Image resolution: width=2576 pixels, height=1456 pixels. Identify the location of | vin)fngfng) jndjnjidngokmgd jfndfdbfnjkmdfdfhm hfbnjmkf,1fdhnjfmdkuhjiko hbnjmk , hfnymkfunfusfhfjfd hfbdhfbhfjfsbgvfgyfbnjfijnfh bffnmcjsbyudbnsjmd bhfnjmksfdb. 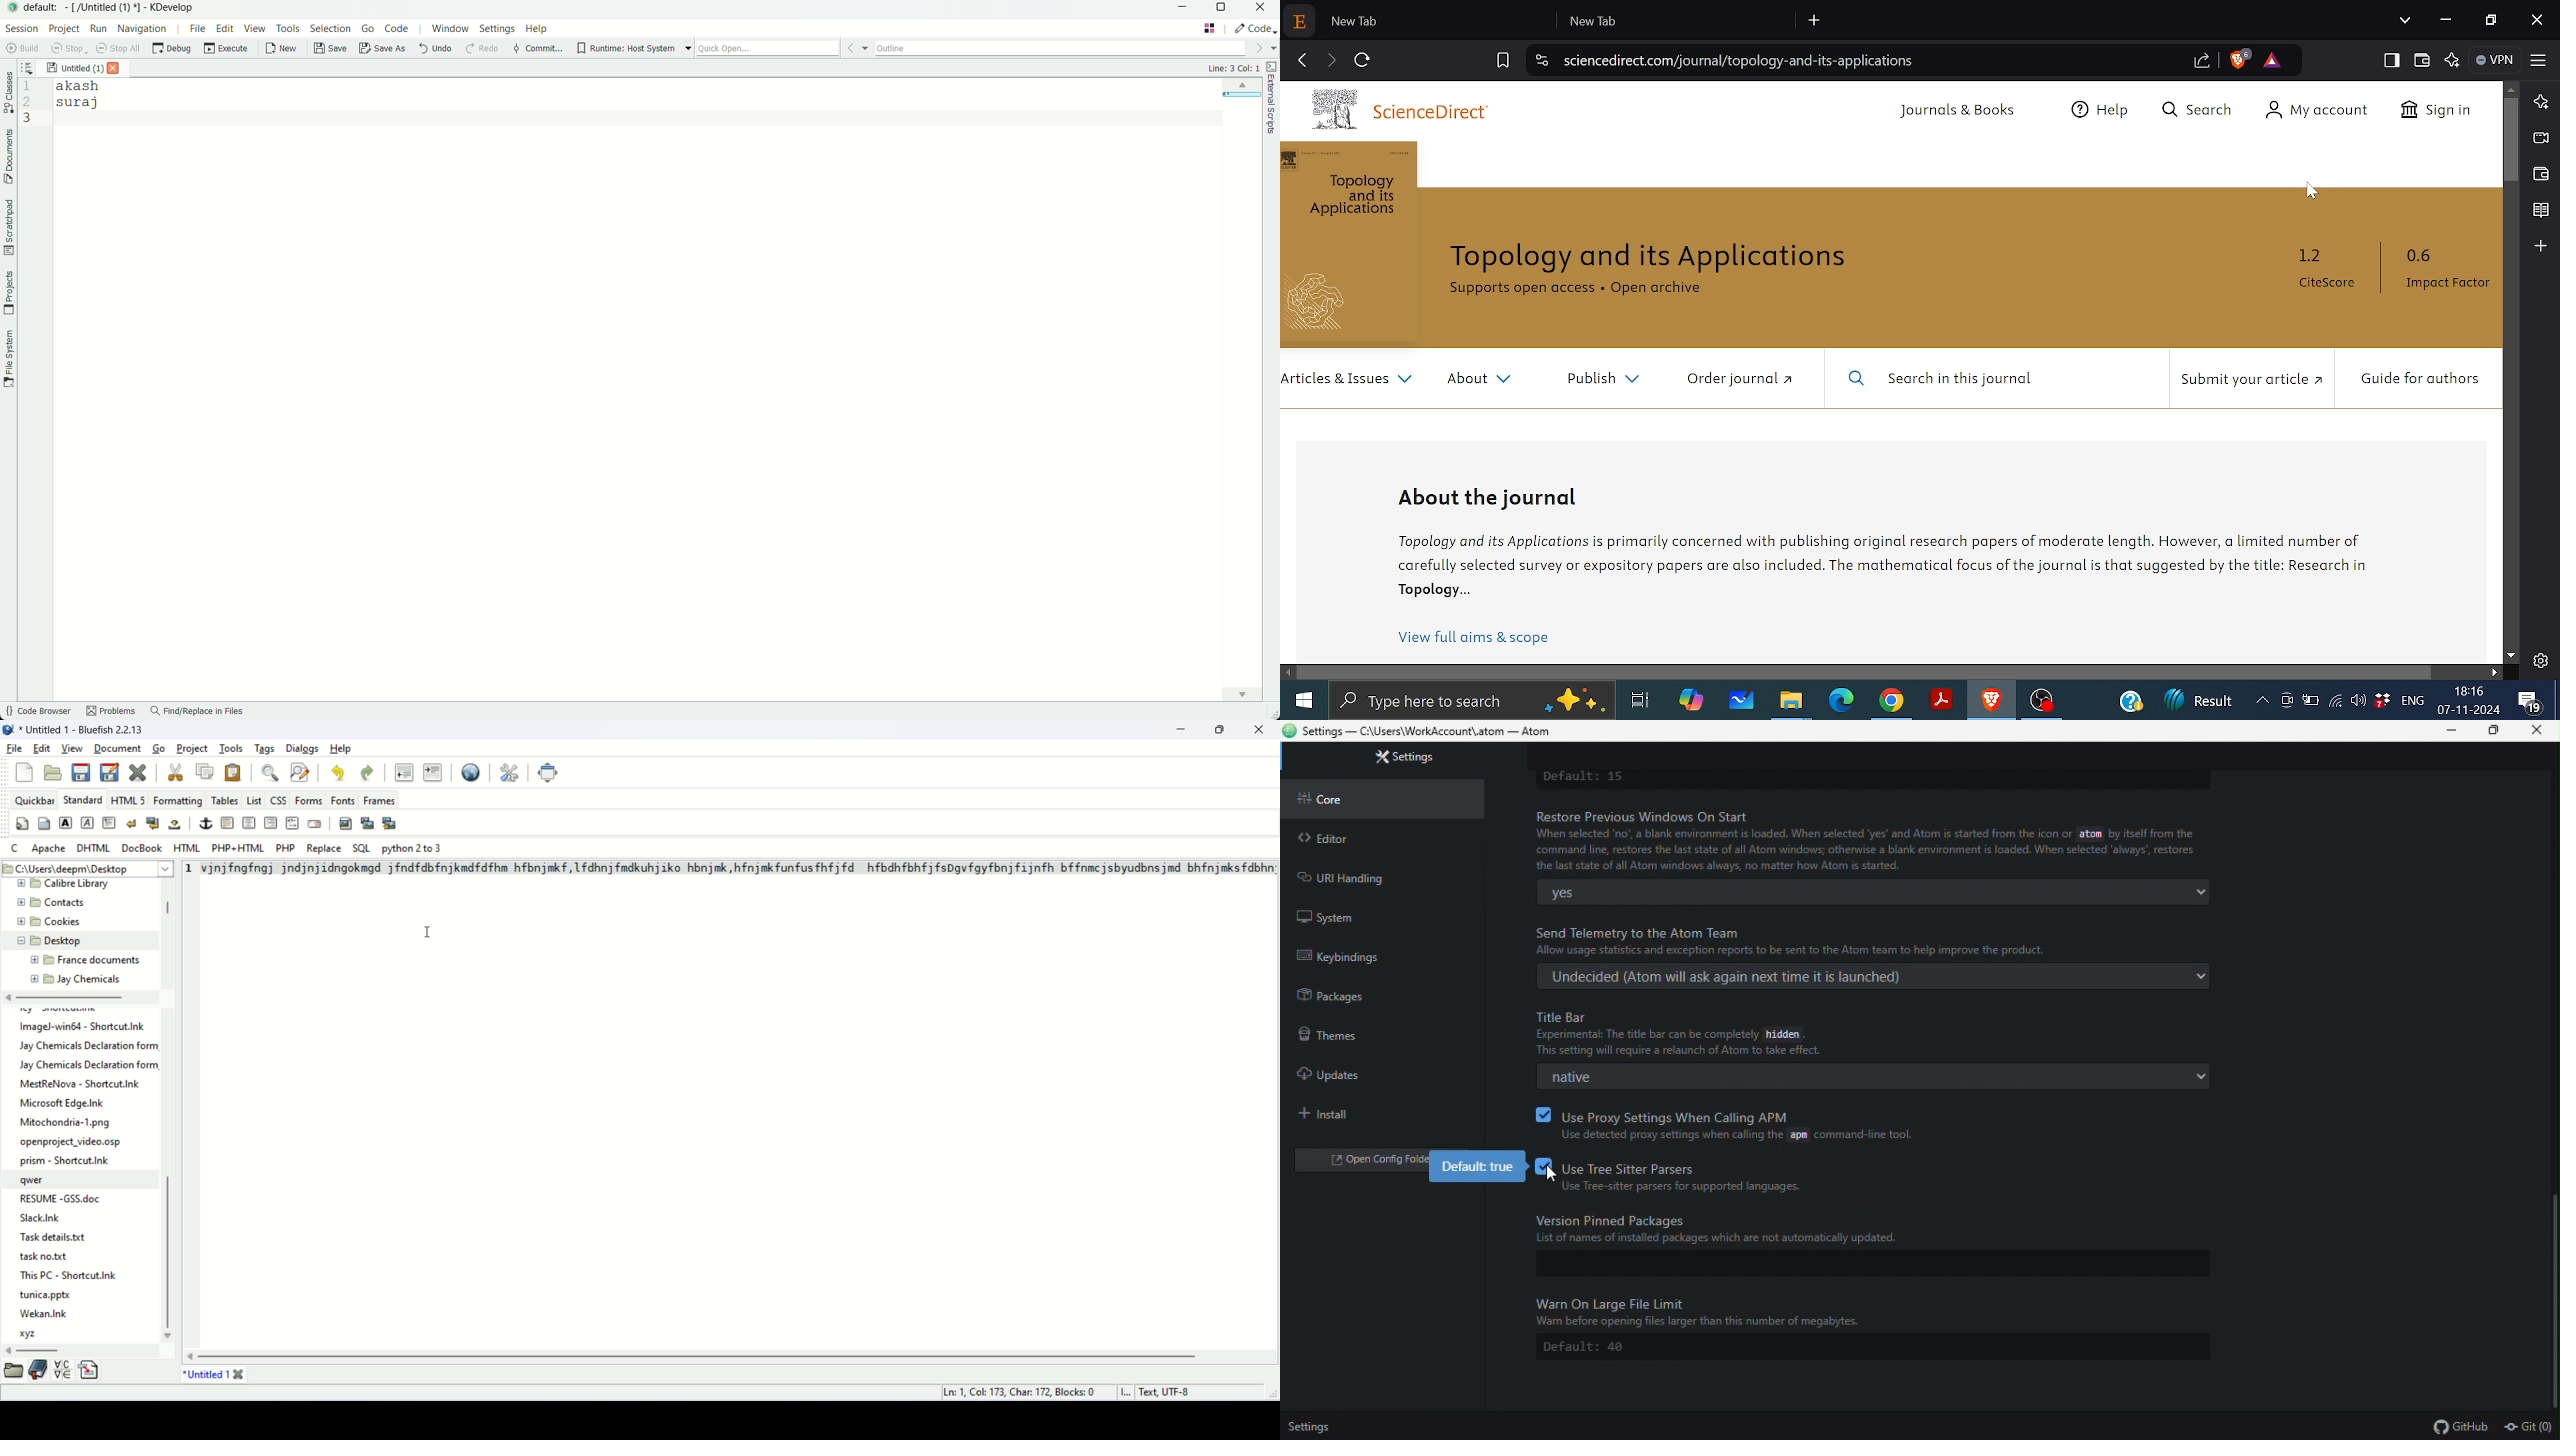
(737, 869).